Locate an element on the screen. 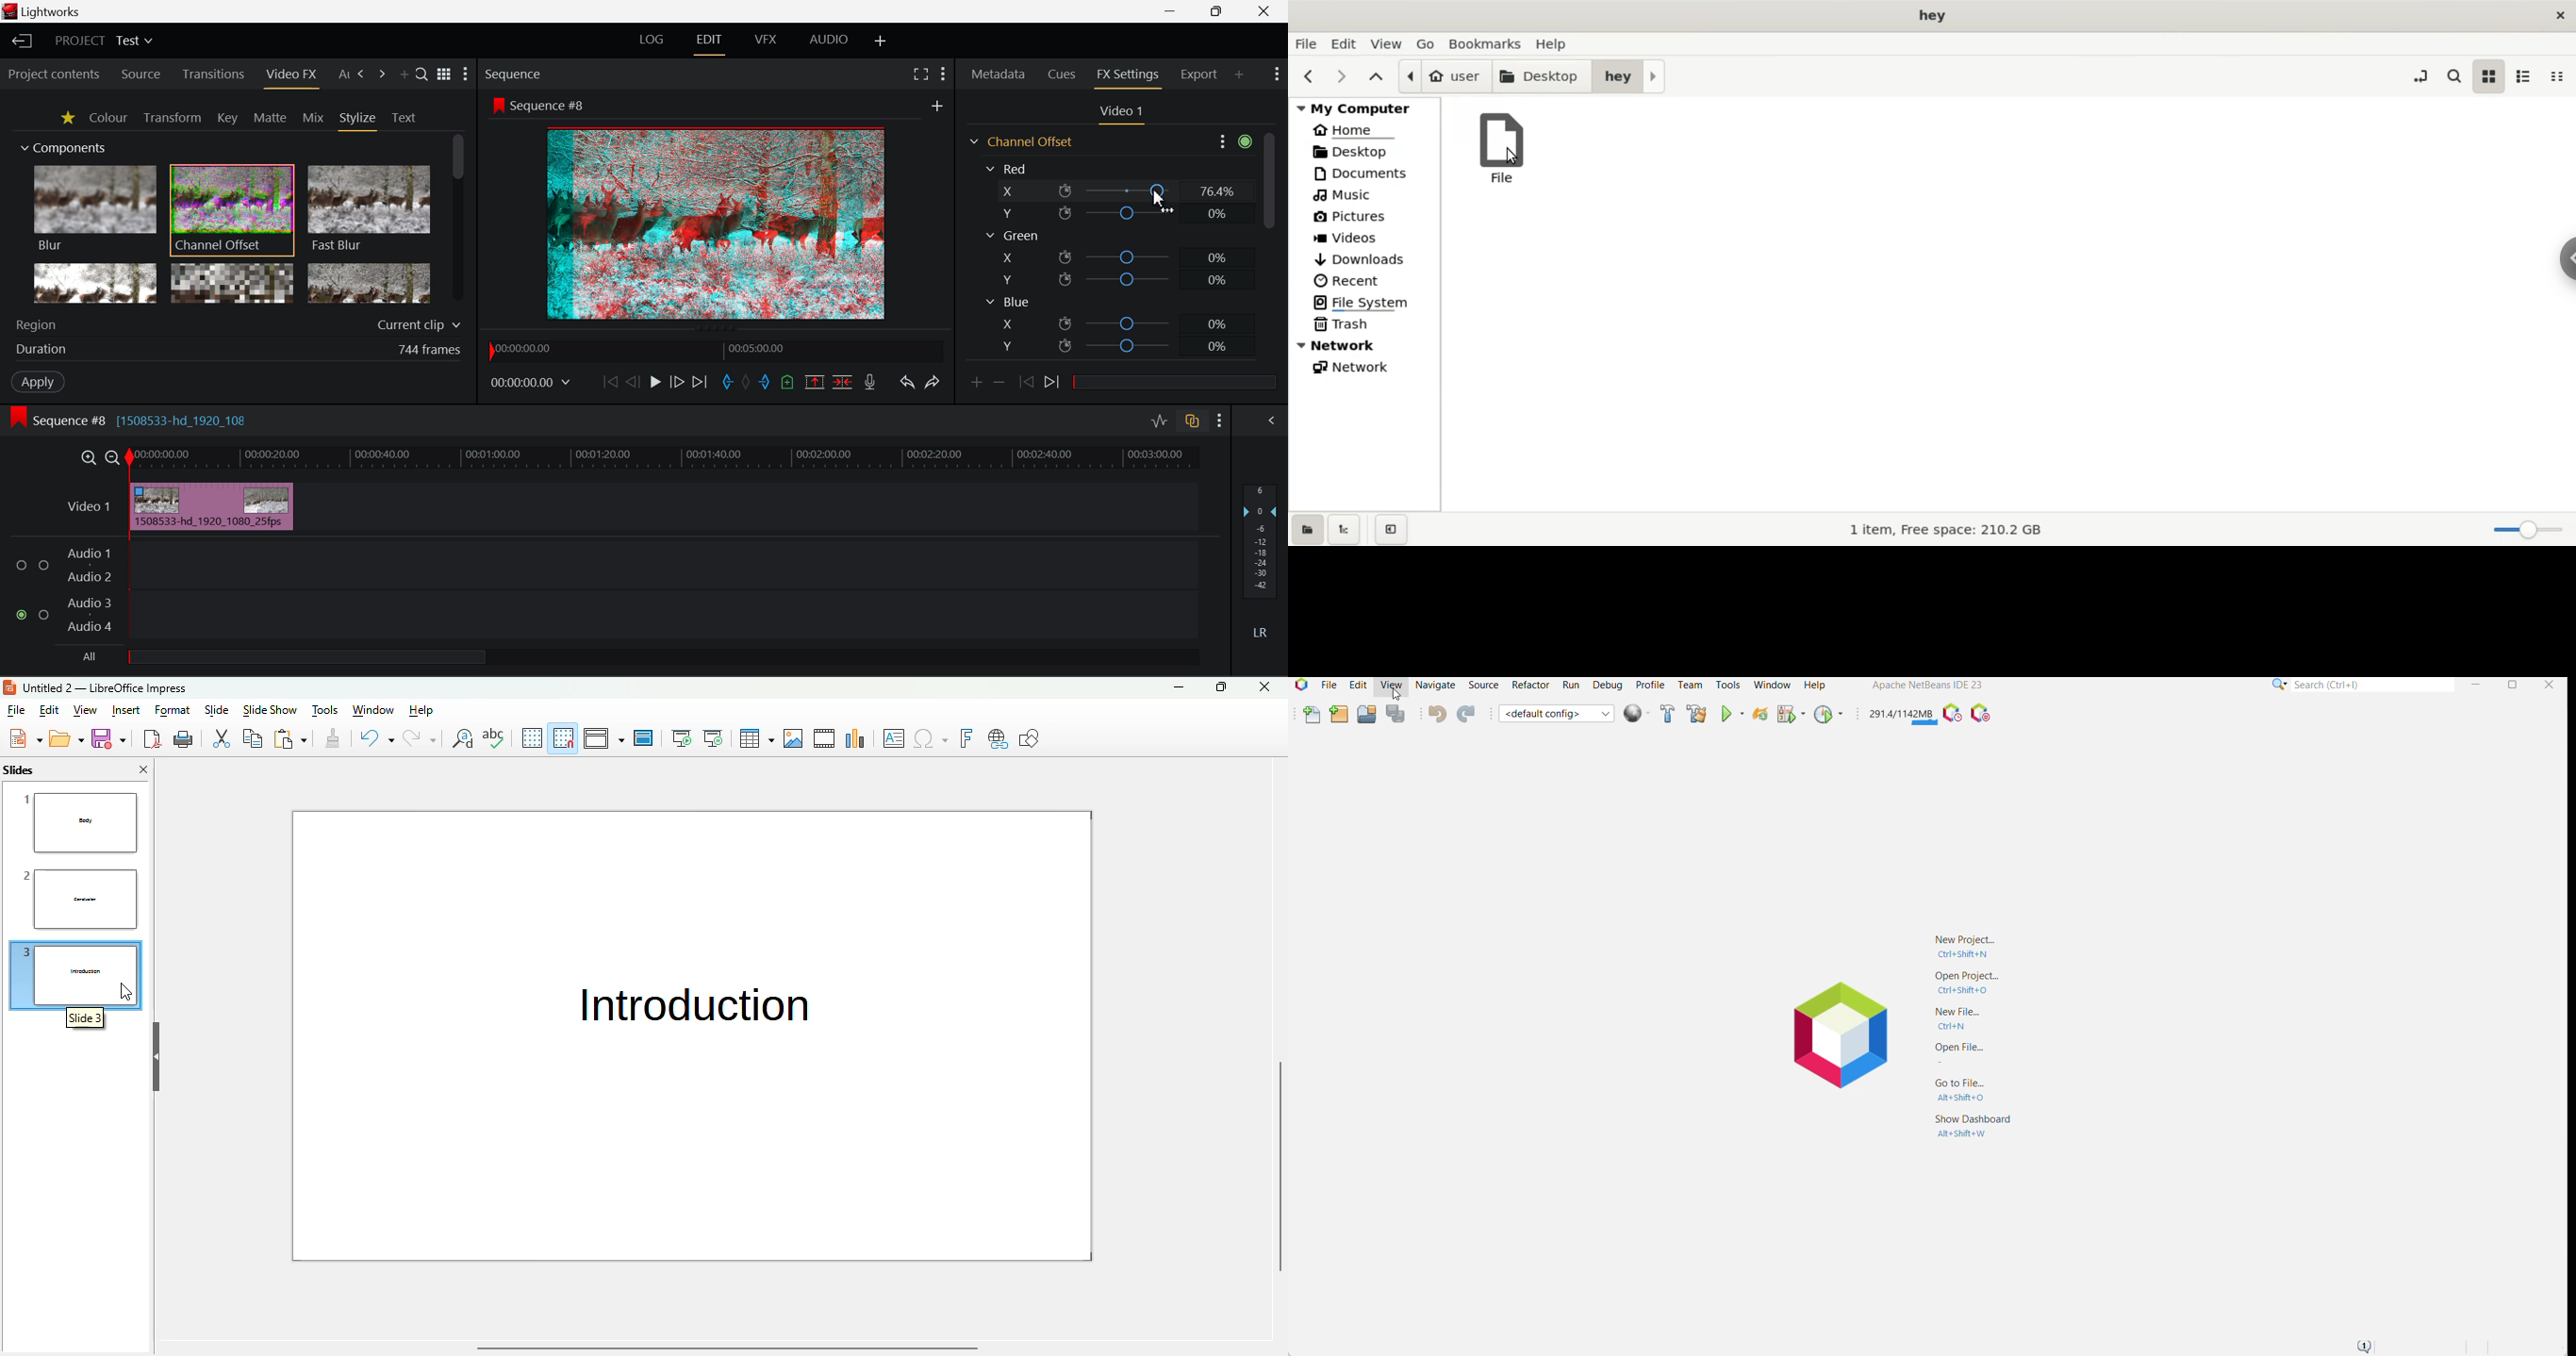 This screenshot has width=2576, height=1372. close pane is located at coordinates (143, 769).